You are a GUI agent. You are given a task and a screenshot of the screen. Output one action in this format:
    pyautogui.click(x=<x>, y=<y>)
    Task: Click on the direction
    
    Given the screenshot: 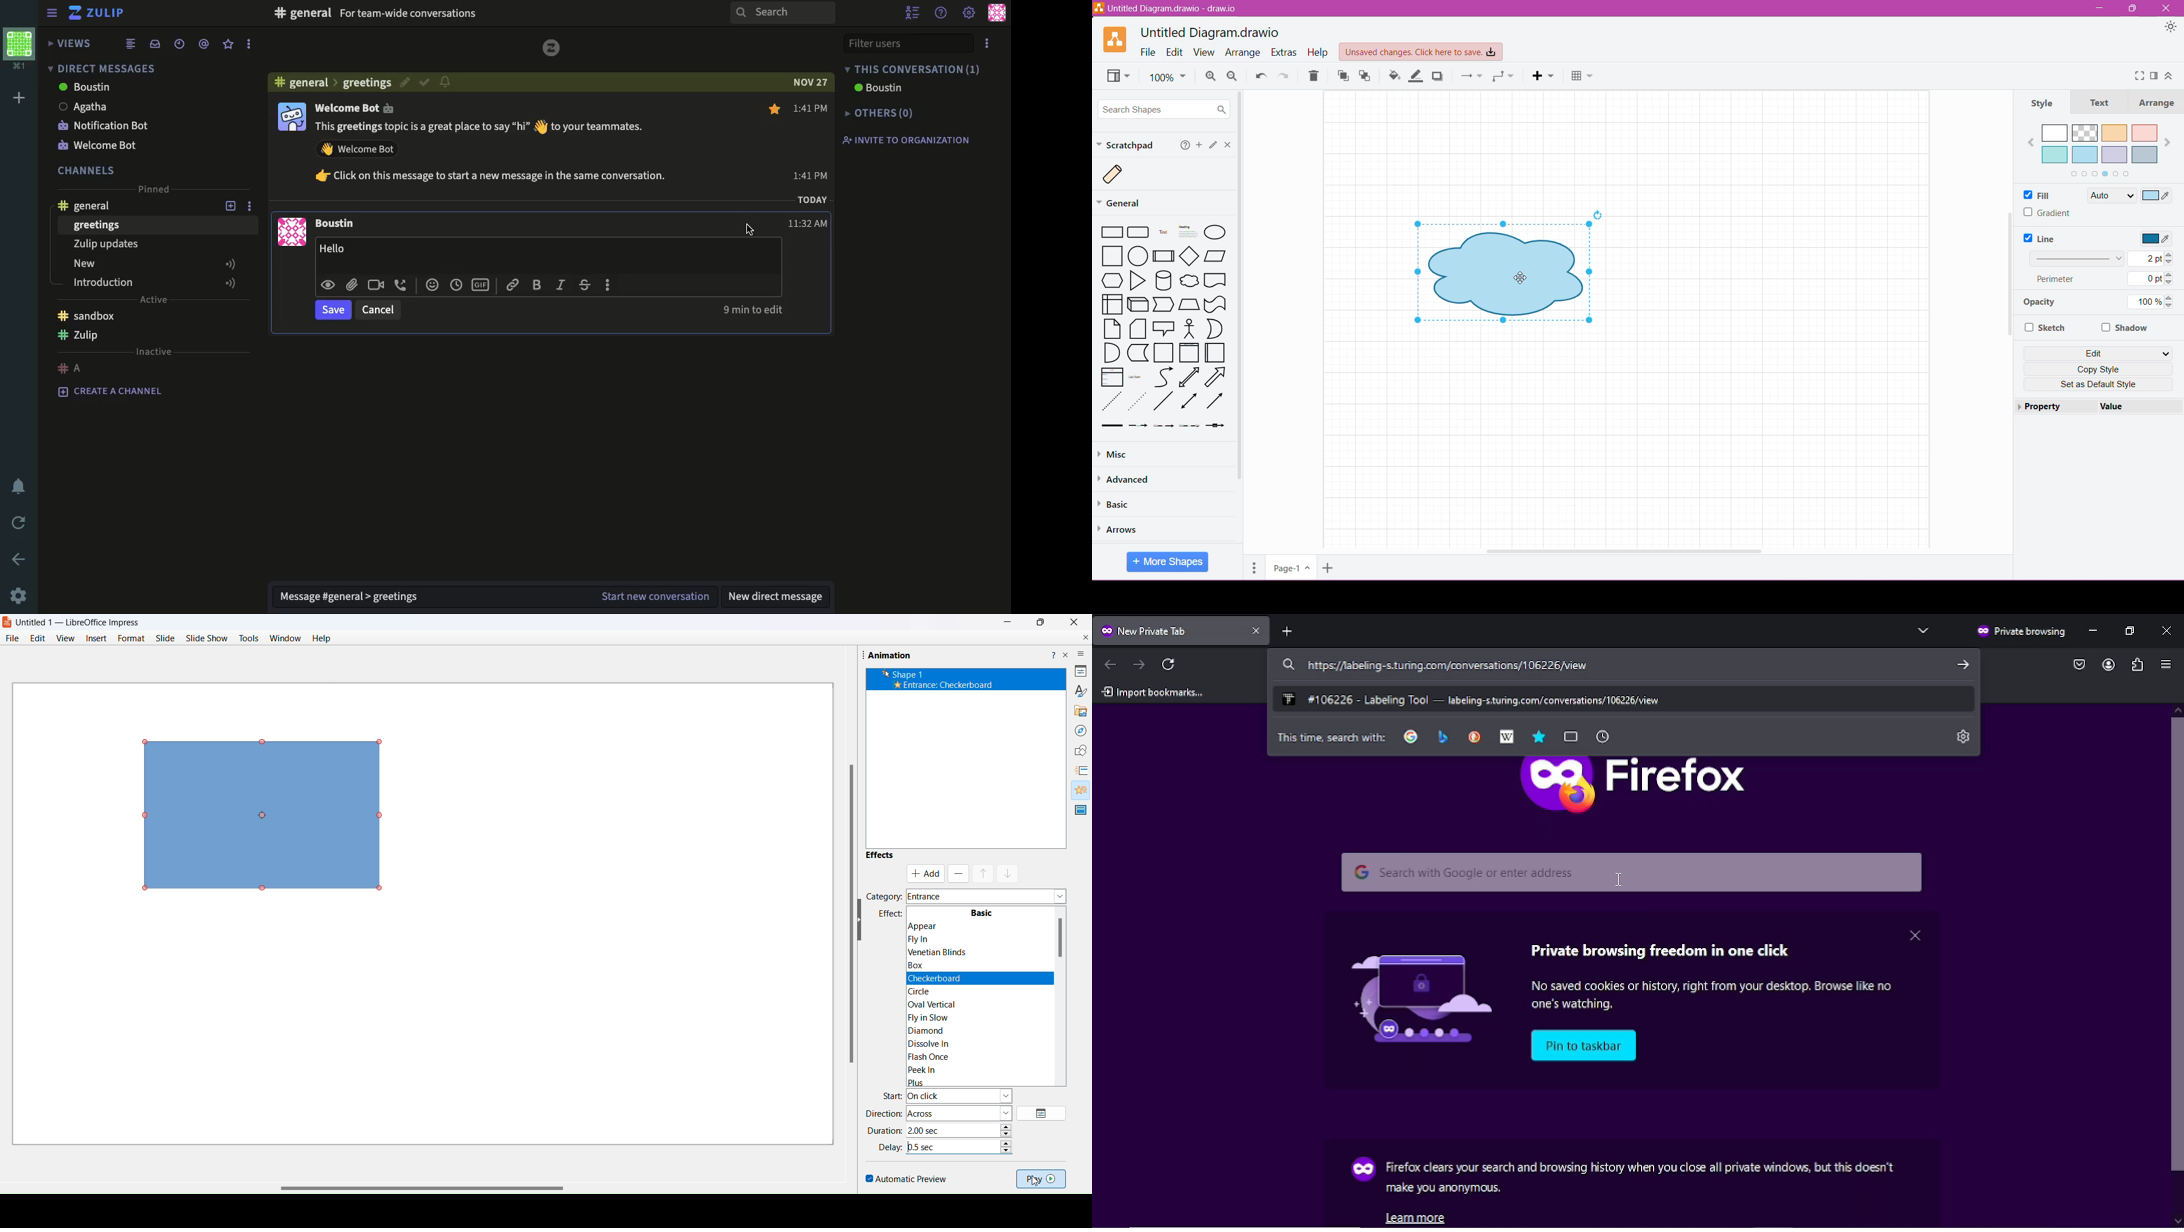 What is the action you would take?
    pyautogui.click(x=882, y=1114)
    